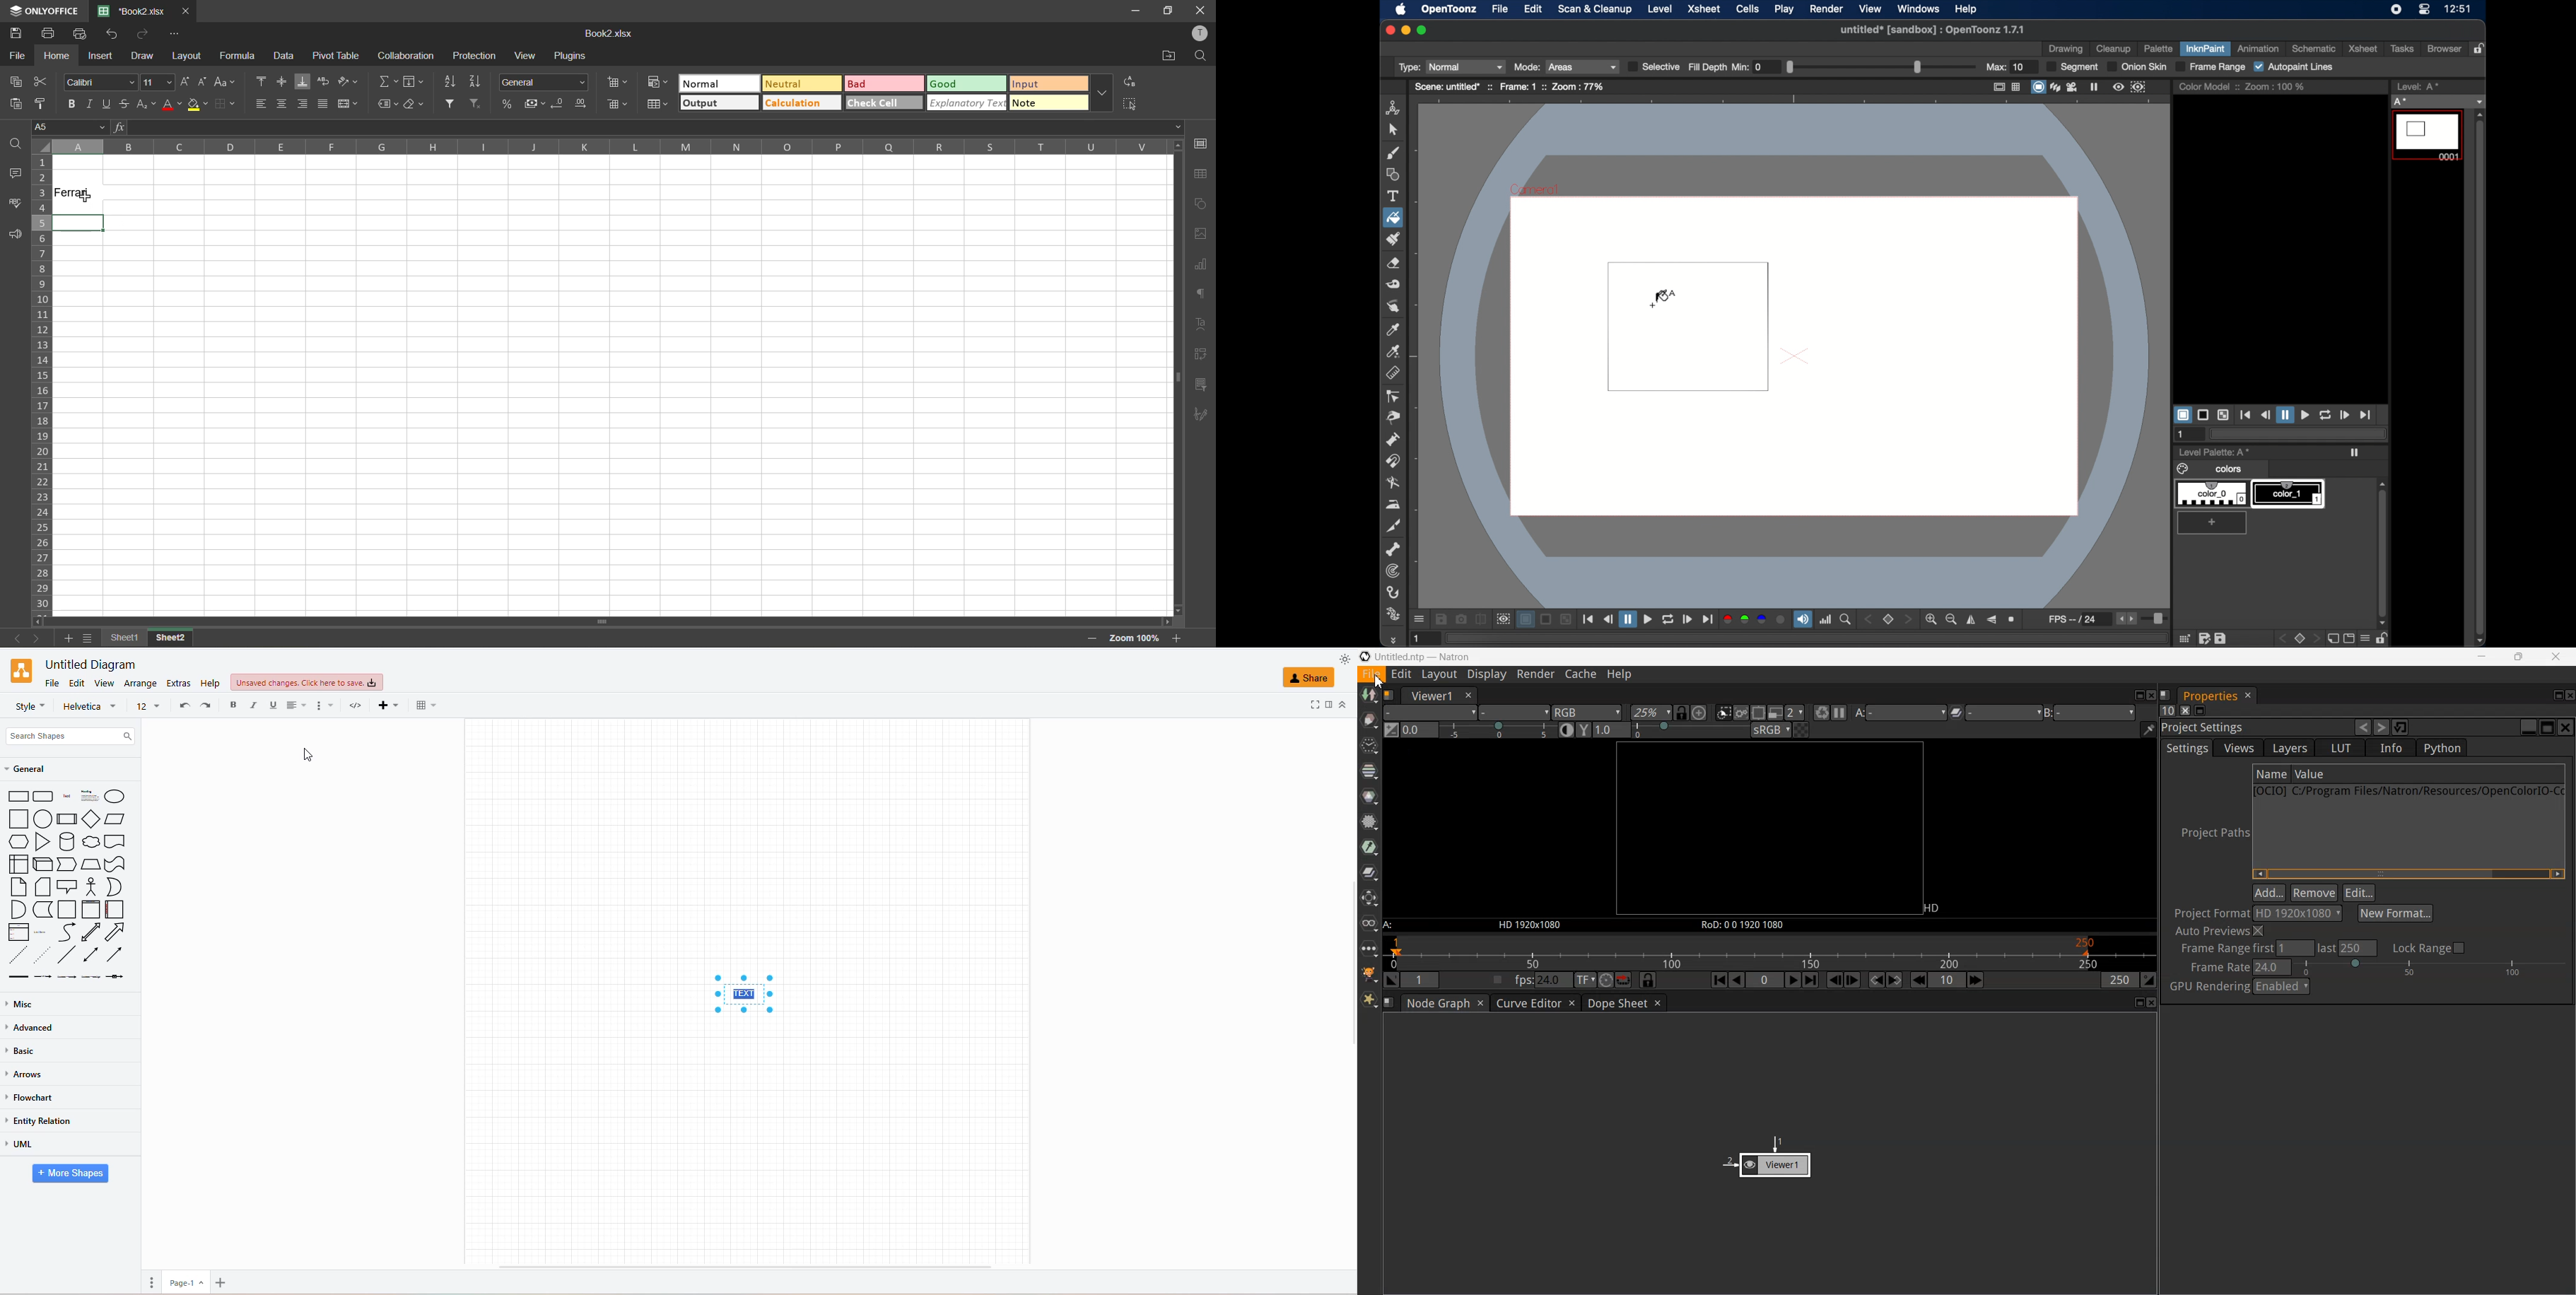  I want to click on sort descending, so click(477, 81).